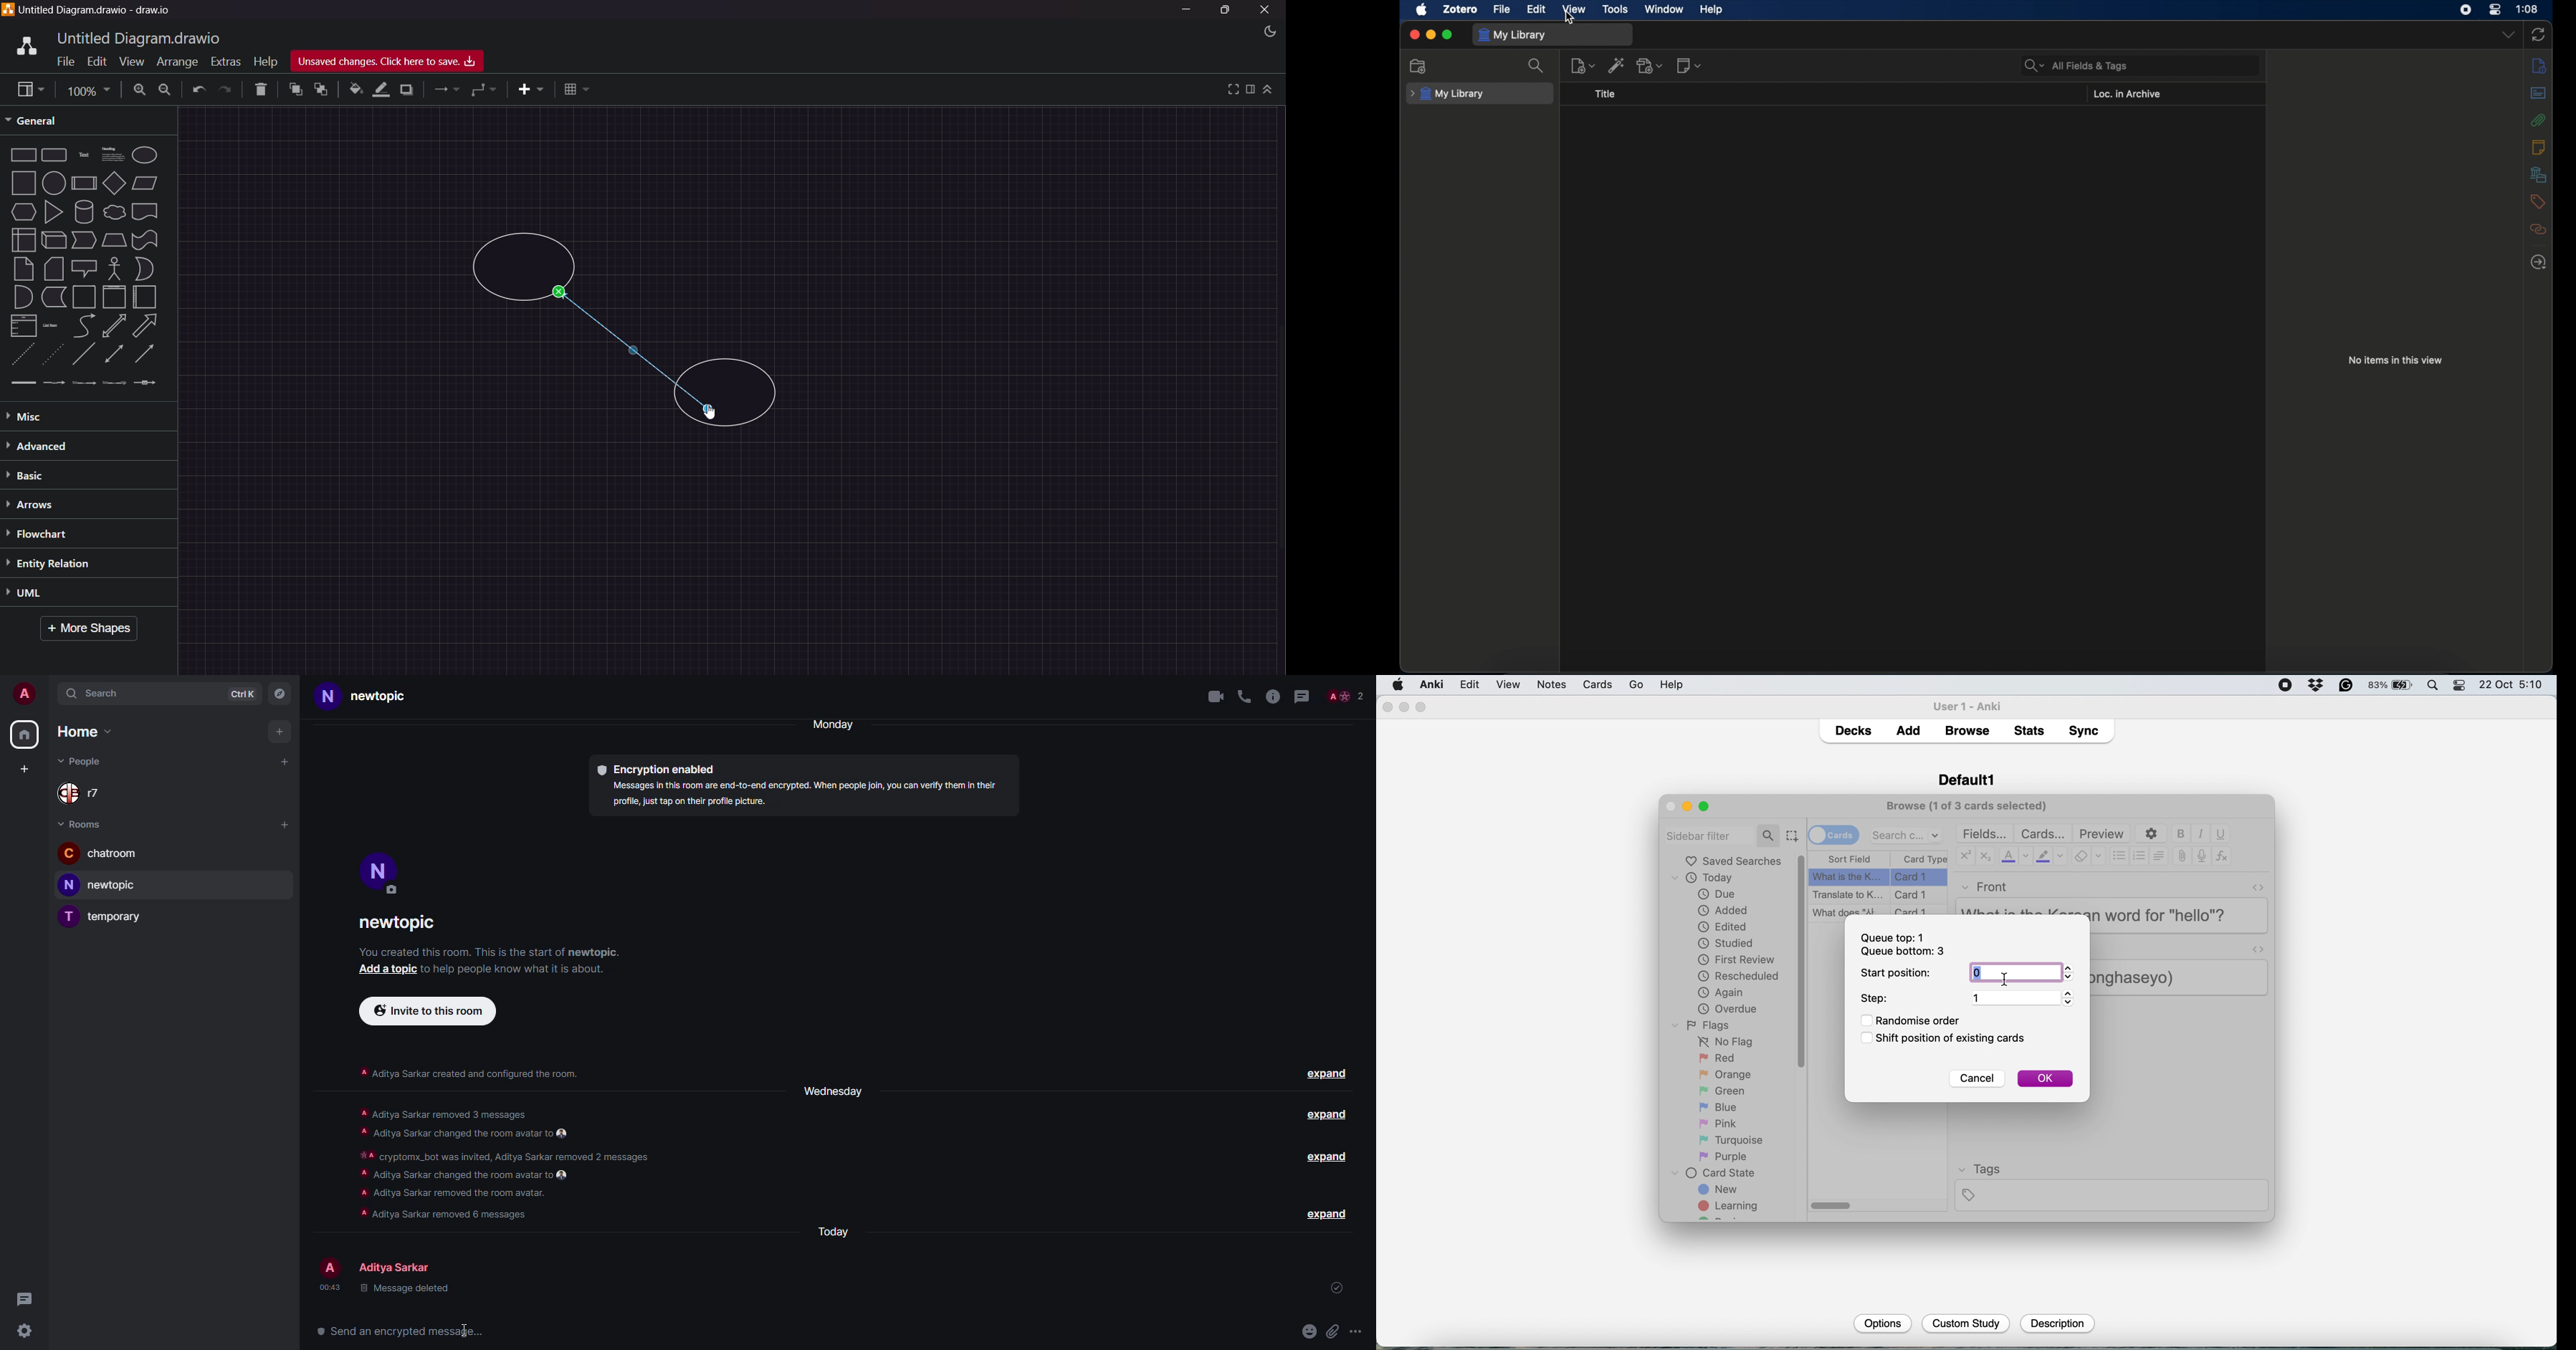 This screenshot has width=2576, height=1372. What do you see at coordinates (86, 89) in the screenshot?
I see `Page Size` at bounding box center [86, 89].